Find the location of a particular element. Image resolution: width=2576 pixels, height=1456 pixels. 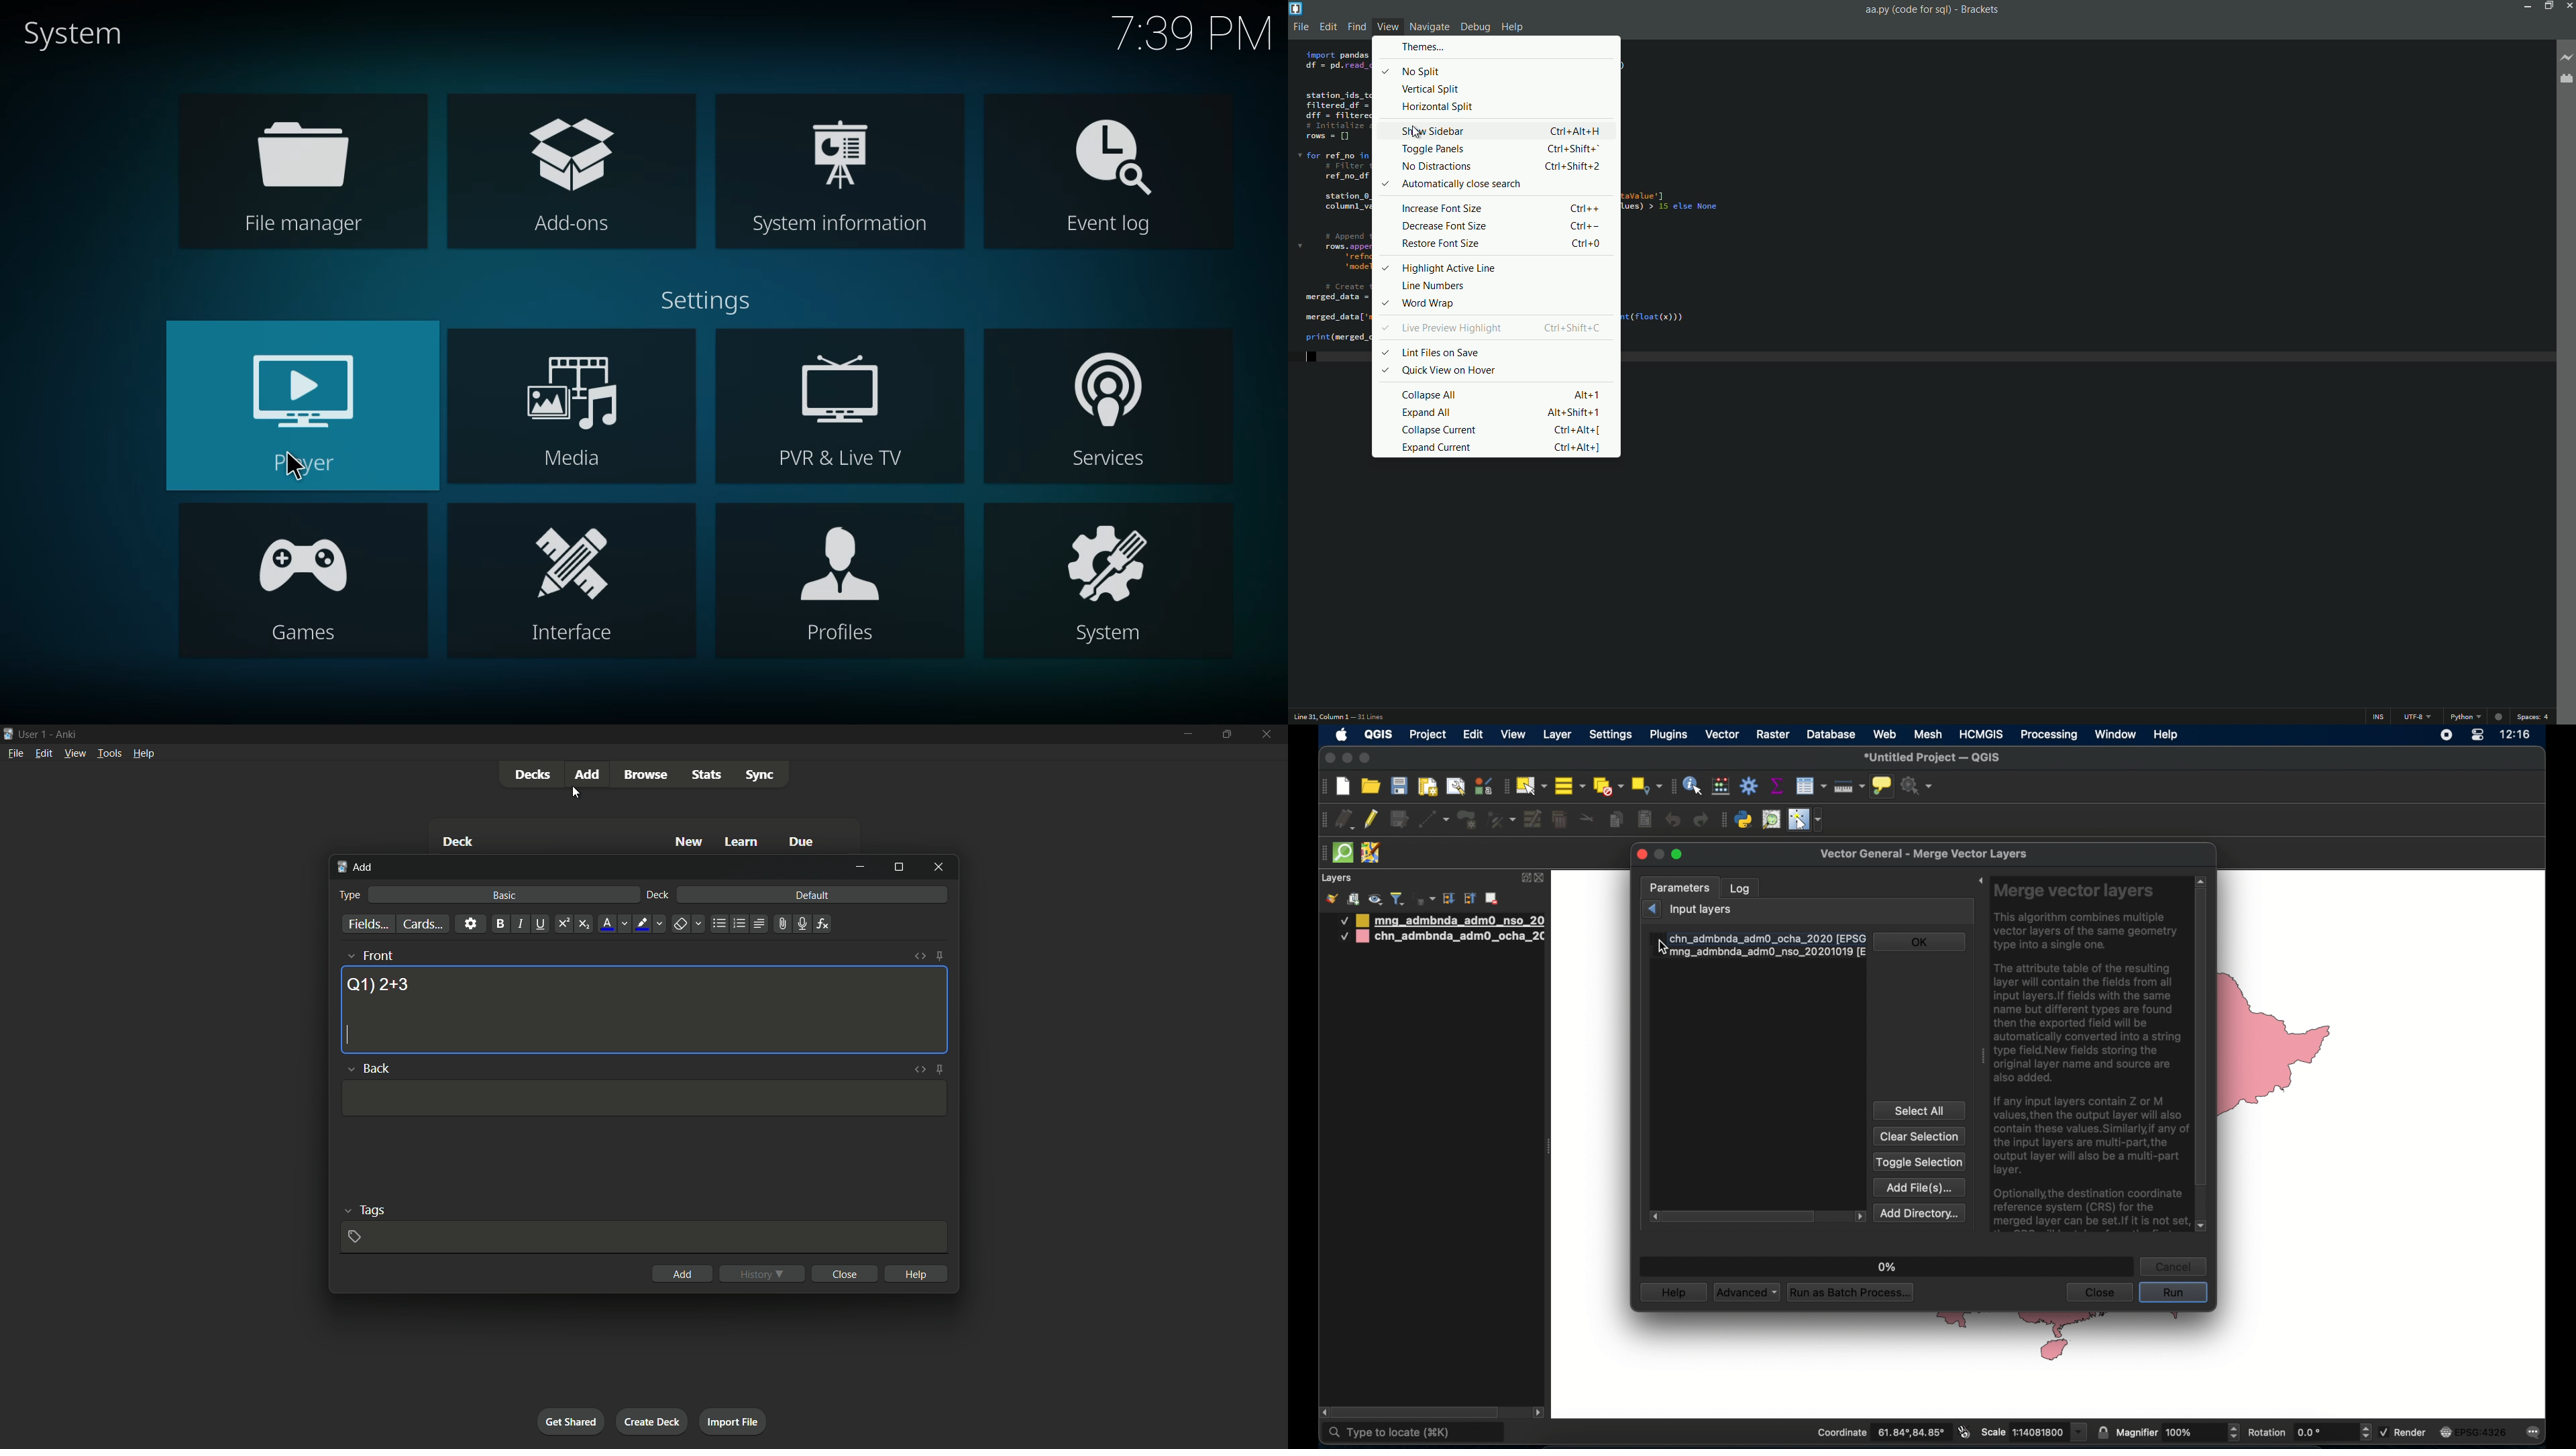

cursor position is located at coordinates (1320, 716).